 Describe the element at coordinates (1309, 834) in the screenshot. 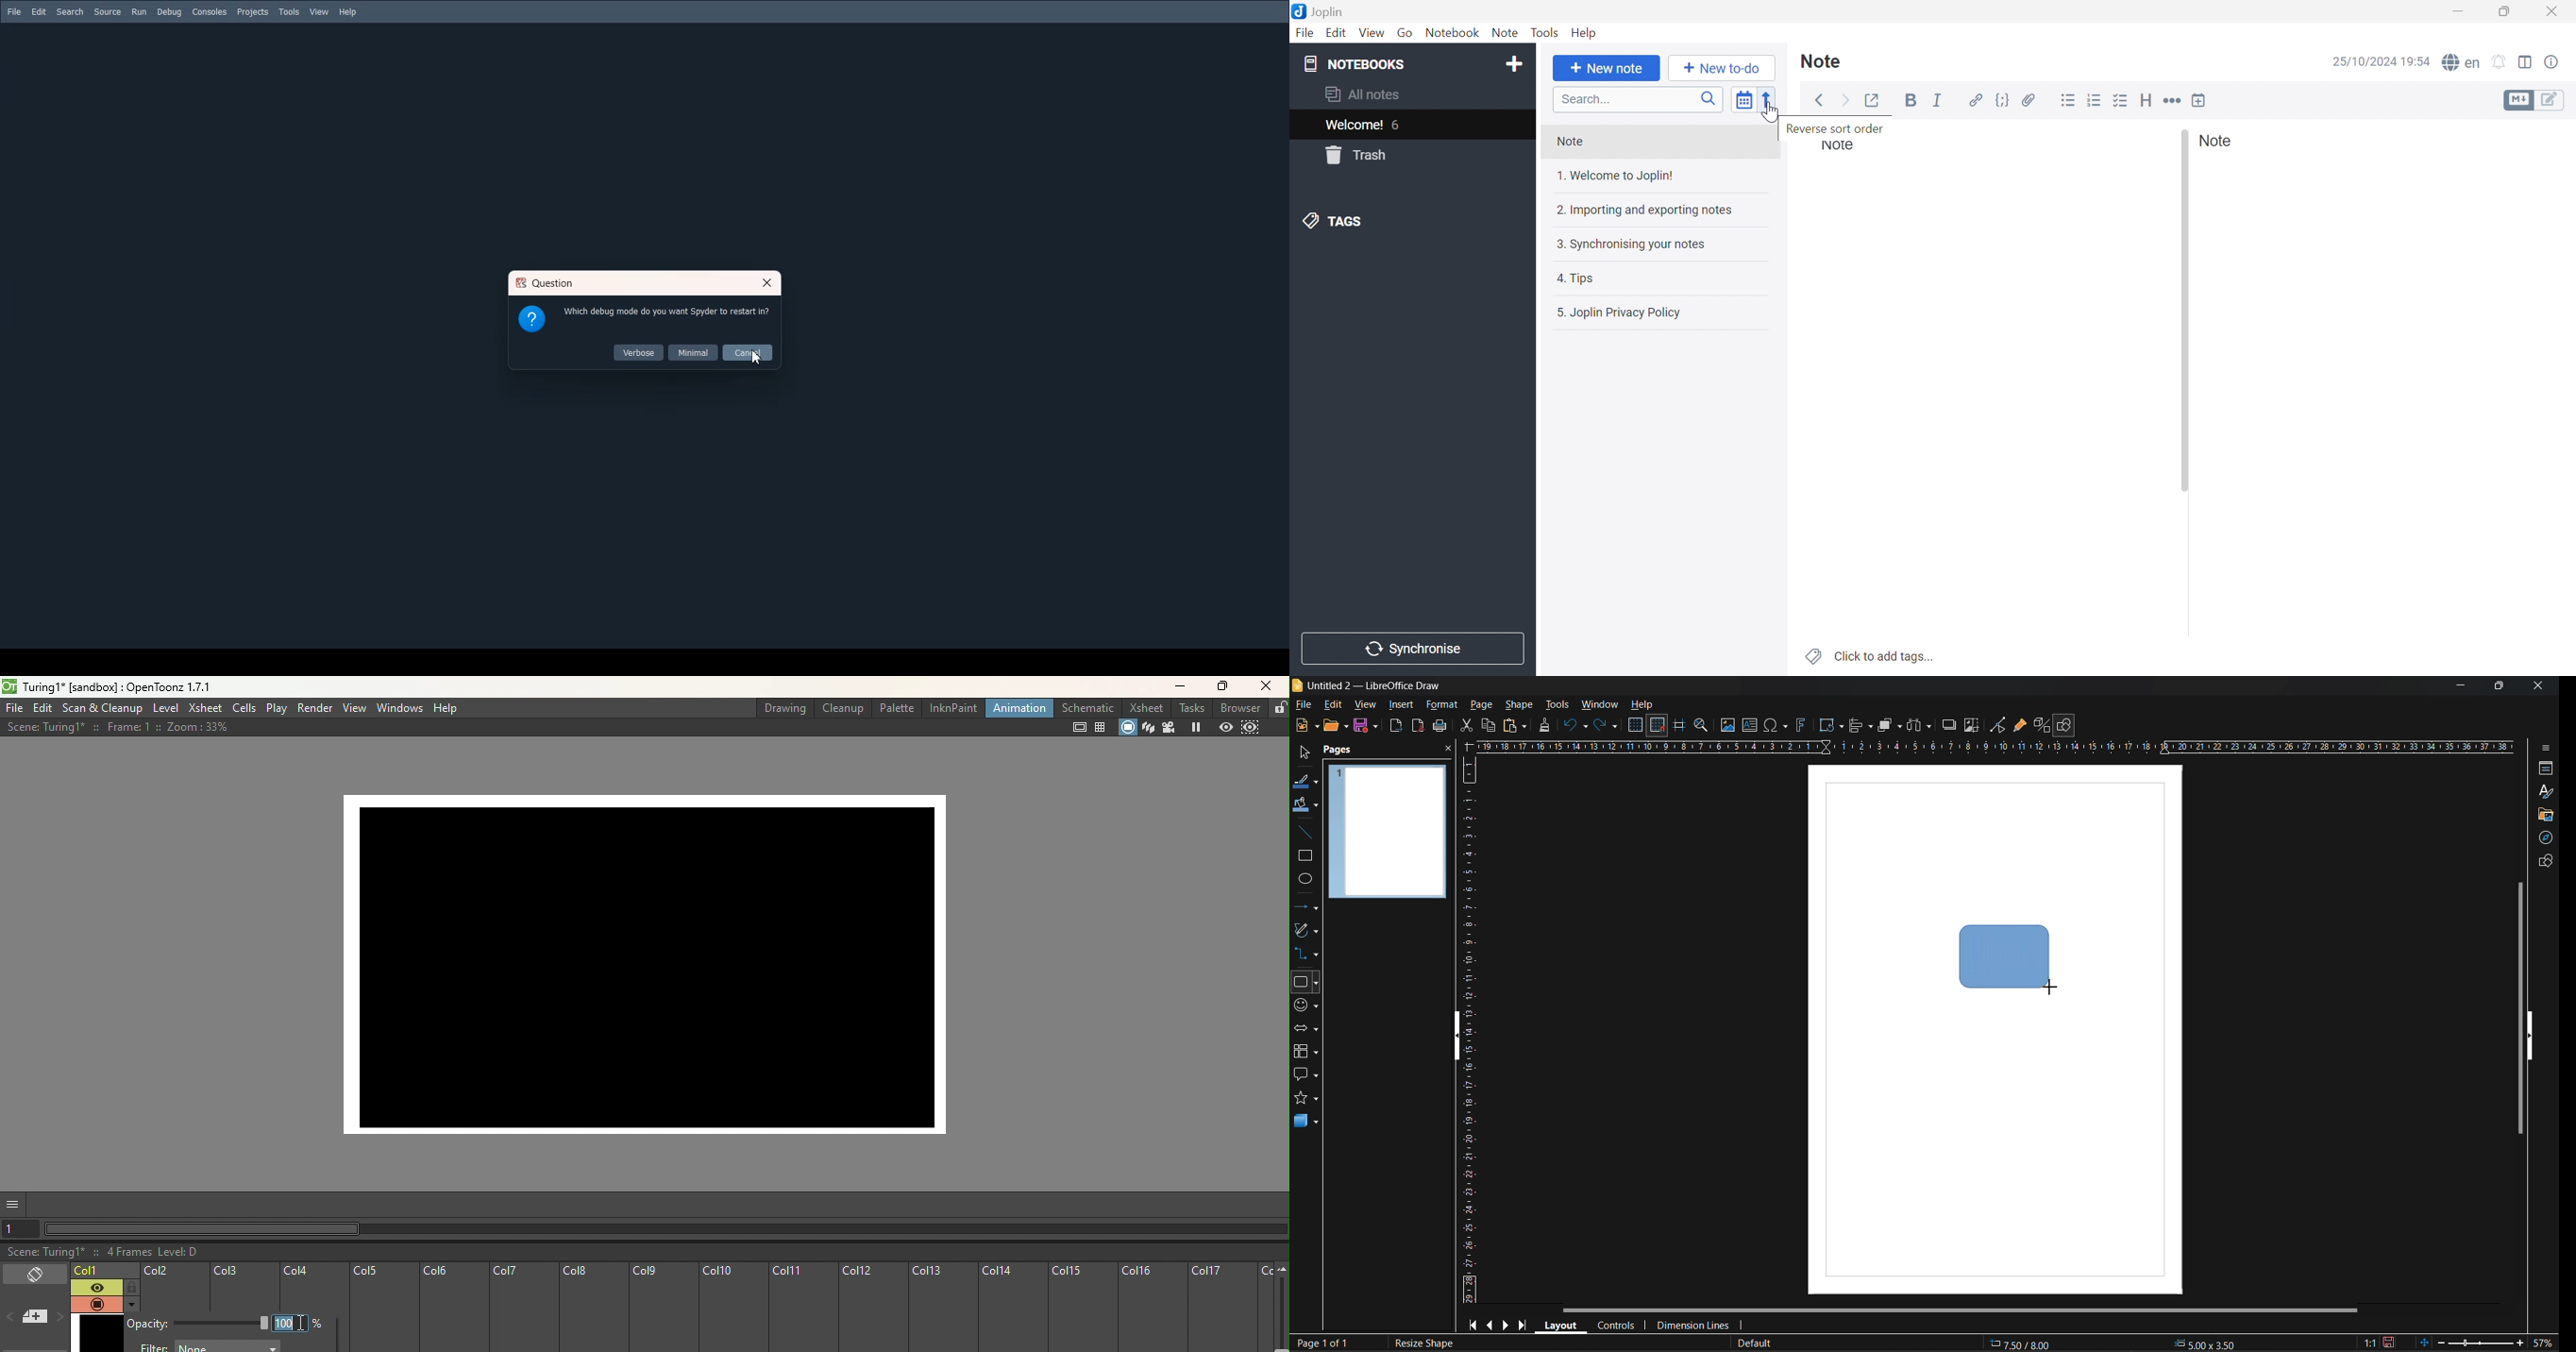

I see `insert line` at that location.